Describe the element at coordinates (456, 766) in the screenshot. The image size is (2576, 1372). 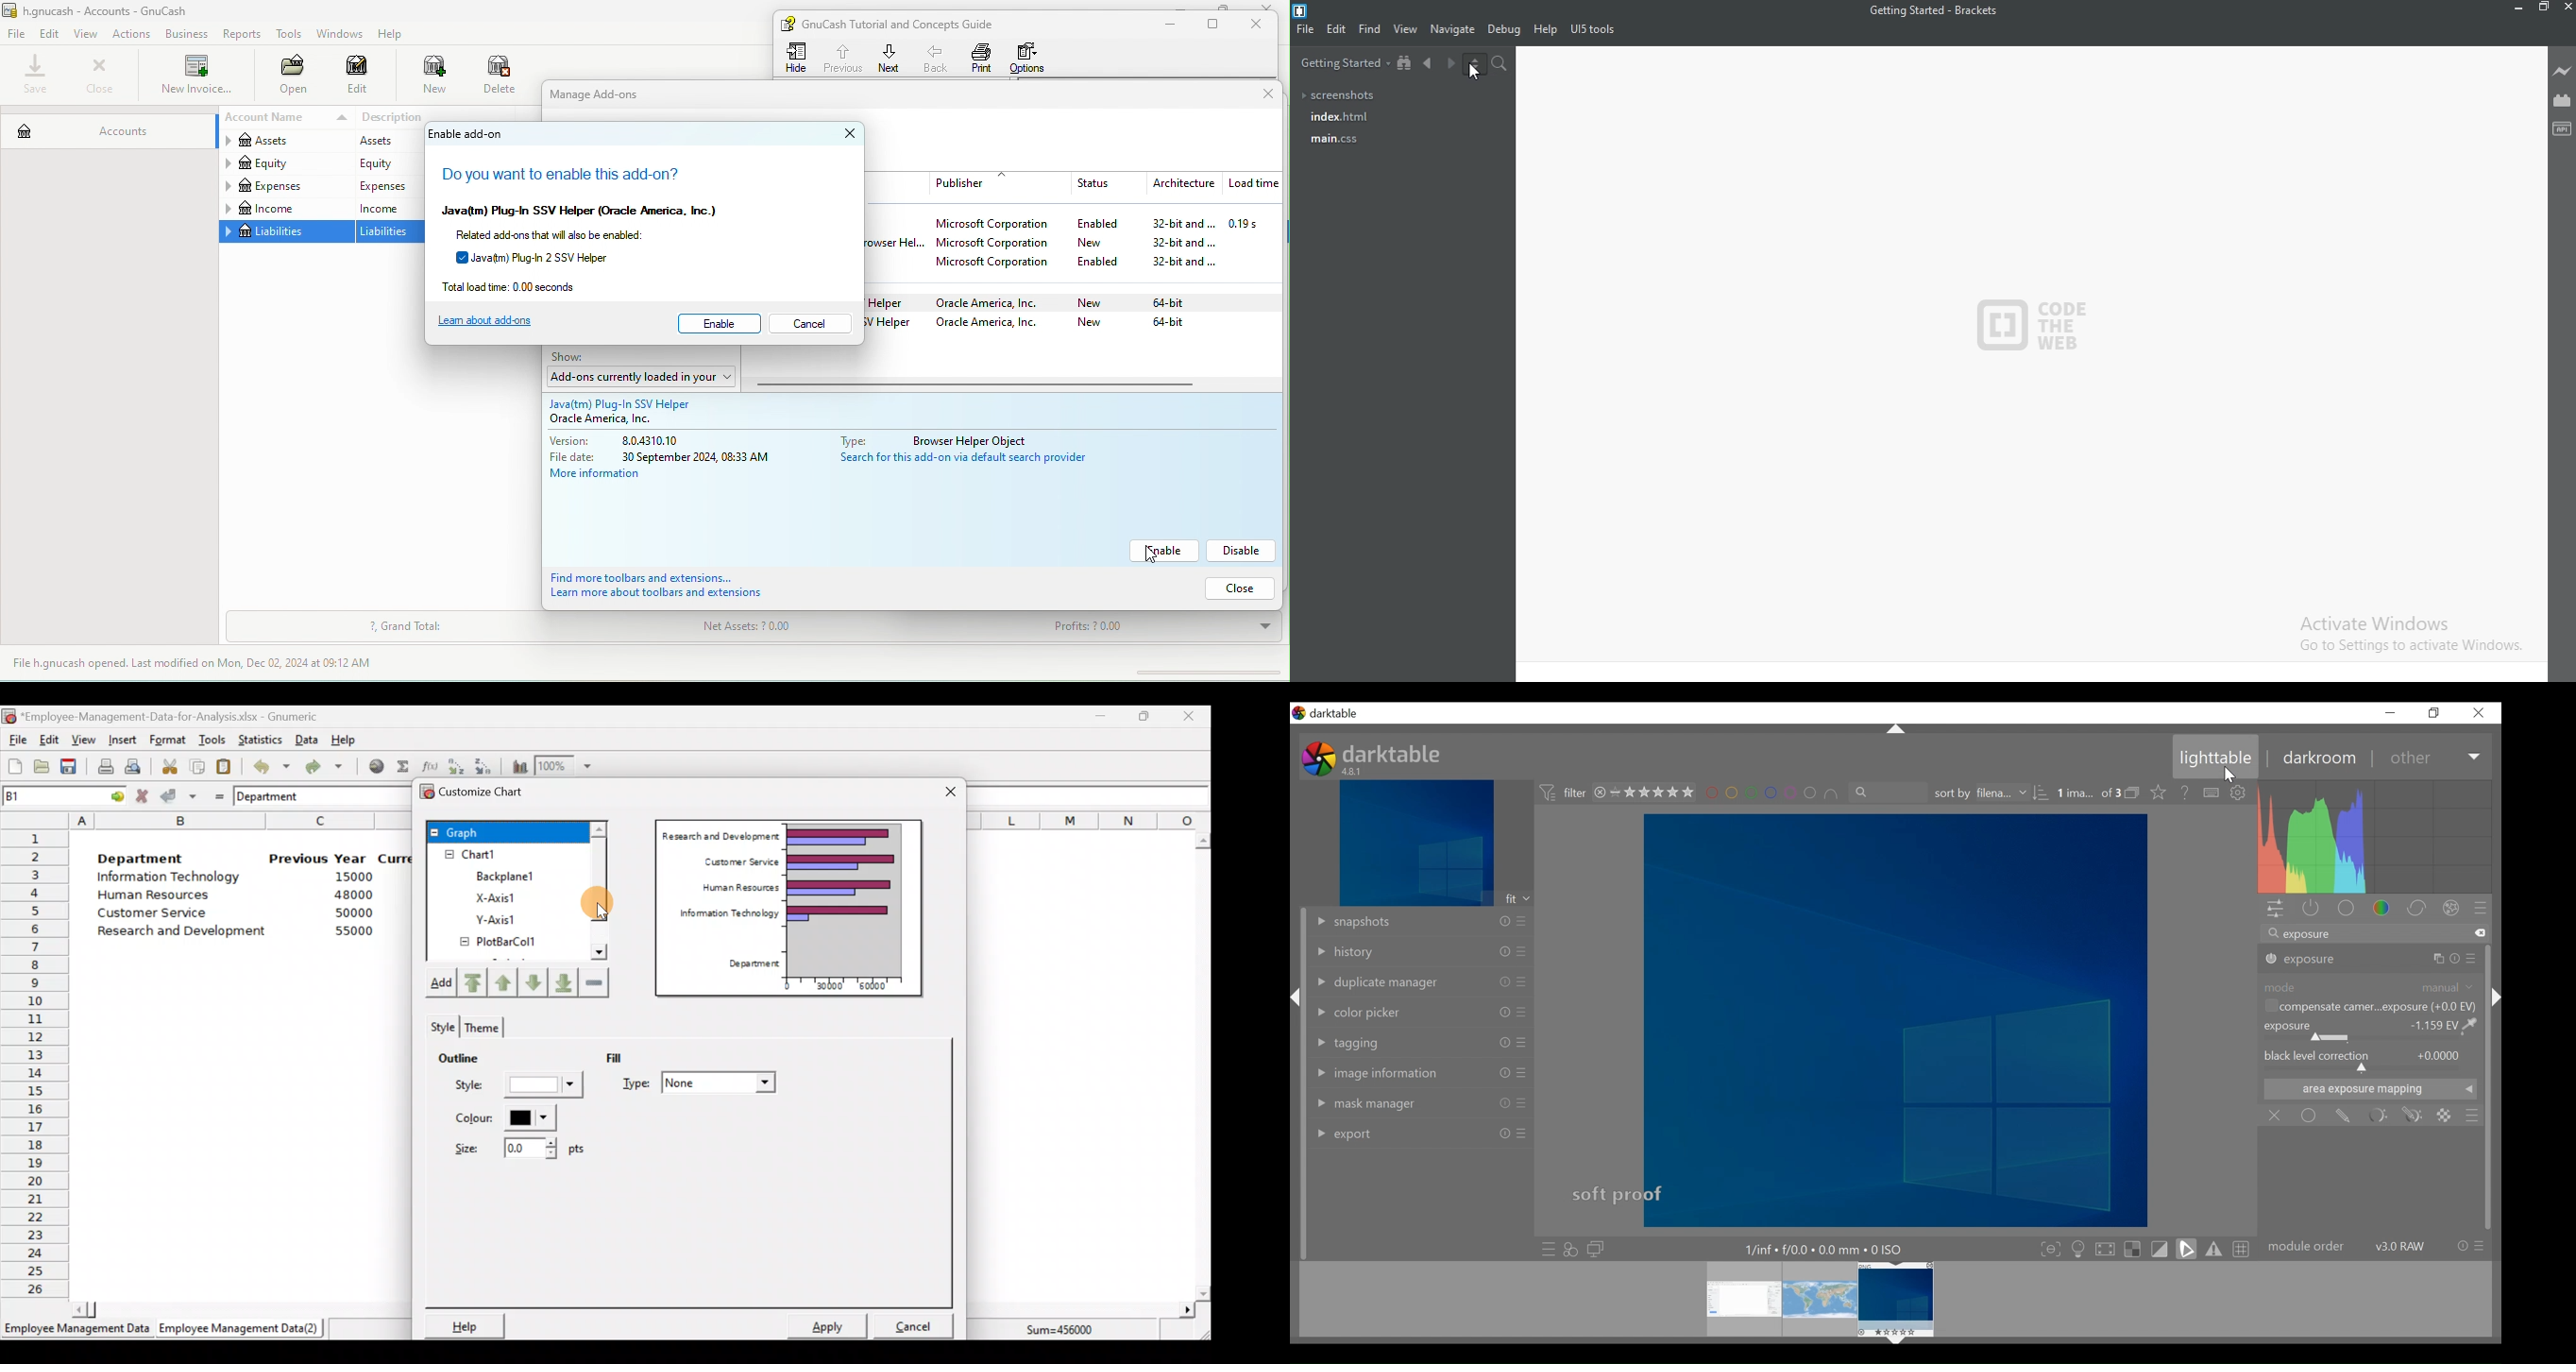
I see `Sort in Ascending order` at that location.